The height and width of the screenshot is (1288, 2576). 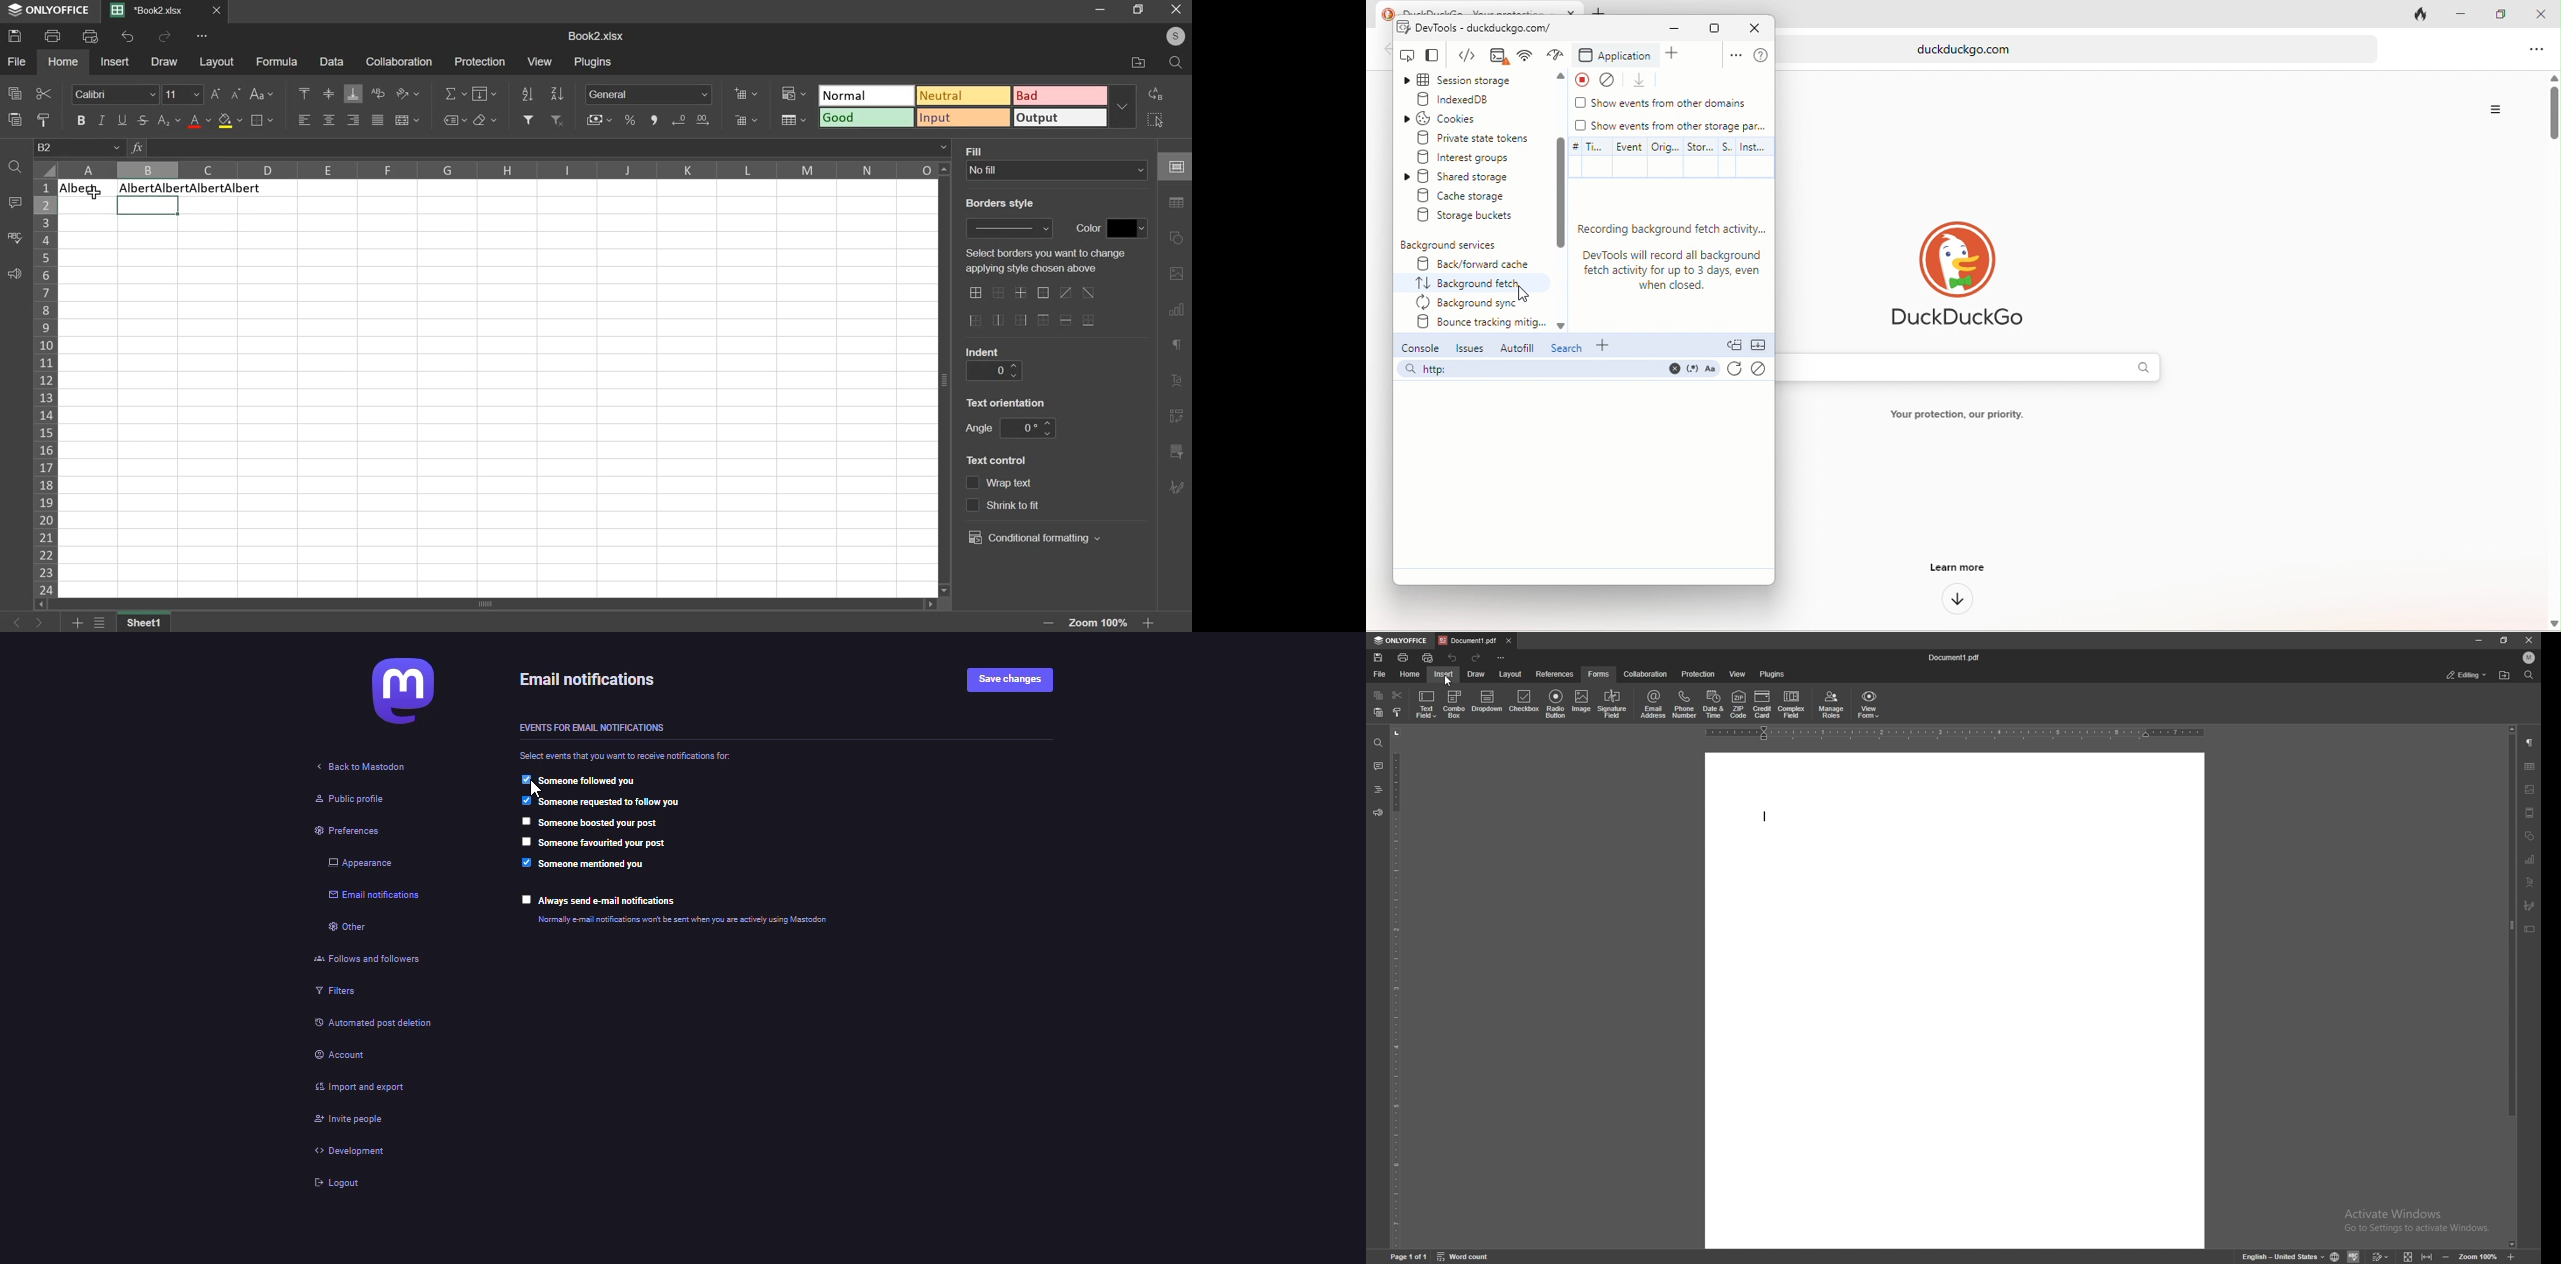 What do you see at coordinates (166, 36) in the screenshot?
I see `redo` at bounding box center [166, 36].